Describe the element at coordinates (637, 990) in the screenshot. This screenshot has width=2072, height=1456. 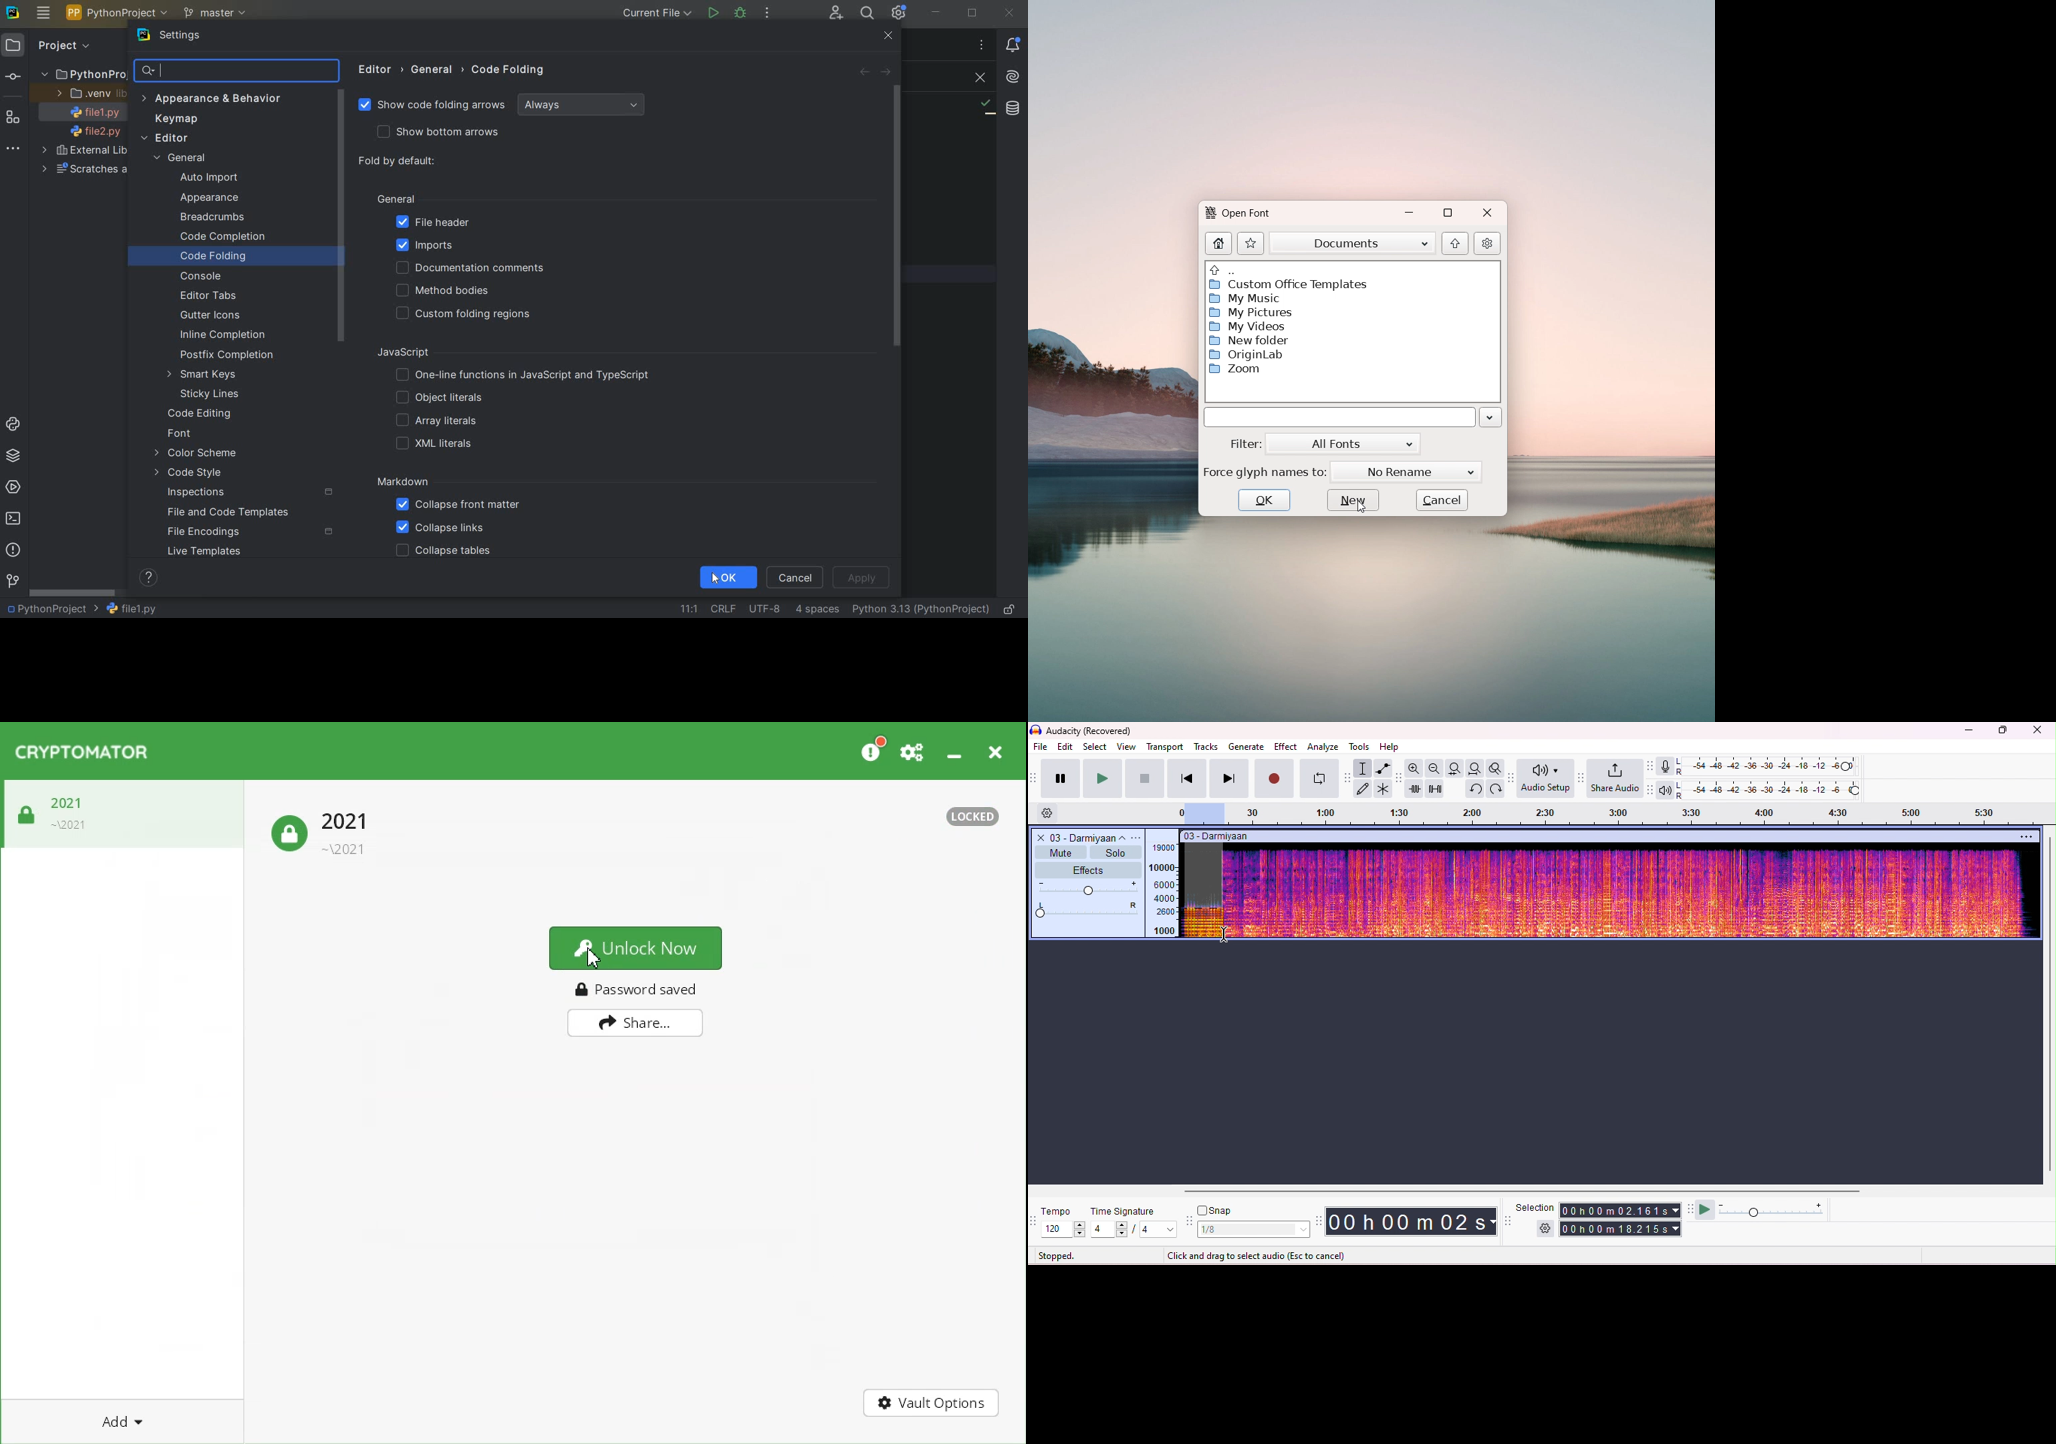
I see `Text` at that location.